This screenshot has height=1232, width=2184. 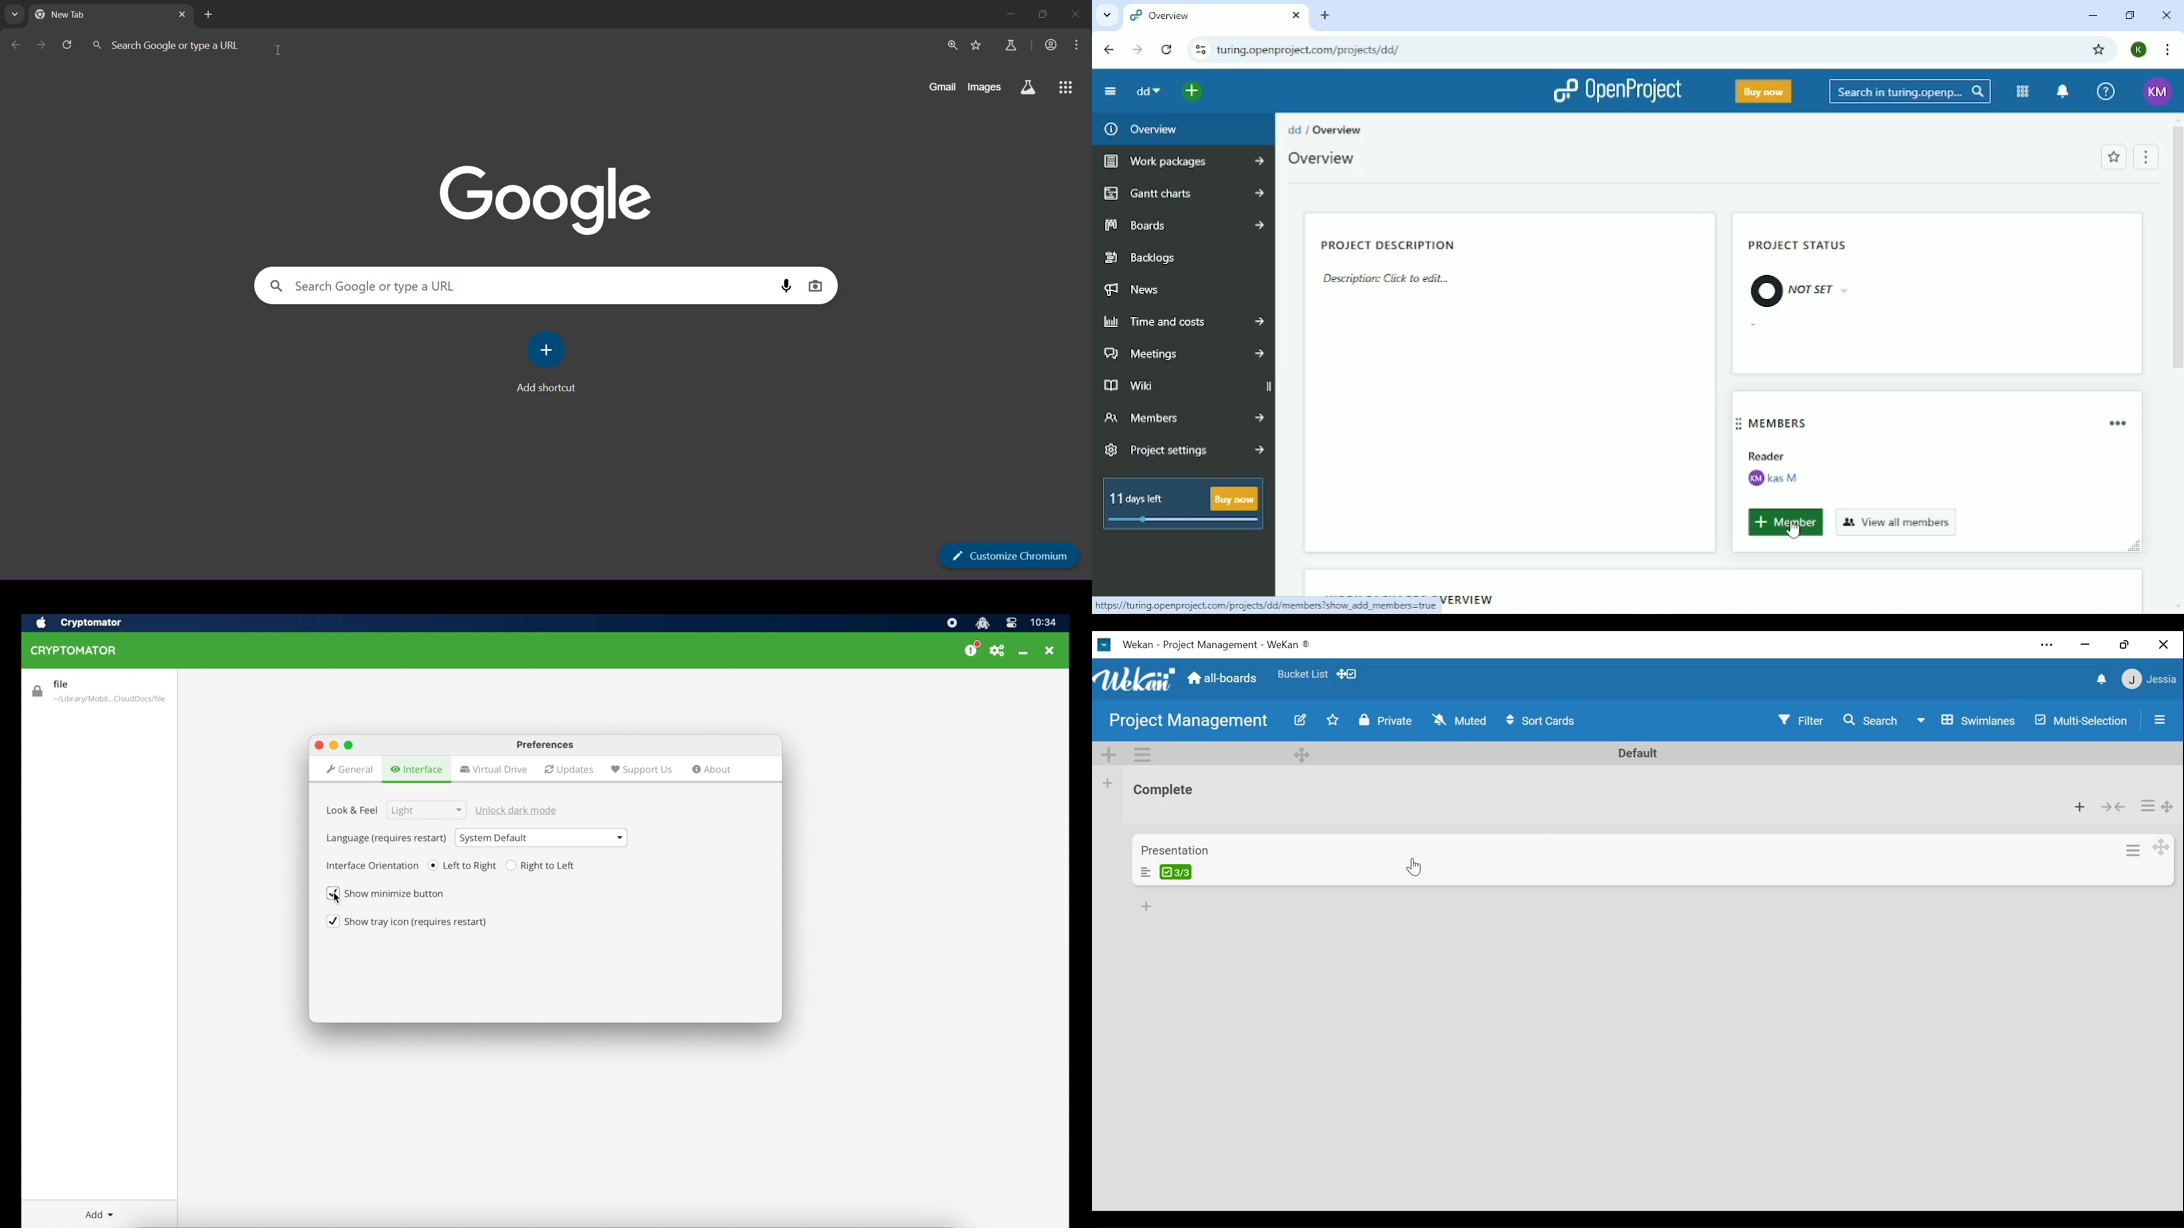 I want to click on google apps, so click(x=1066, y=88).